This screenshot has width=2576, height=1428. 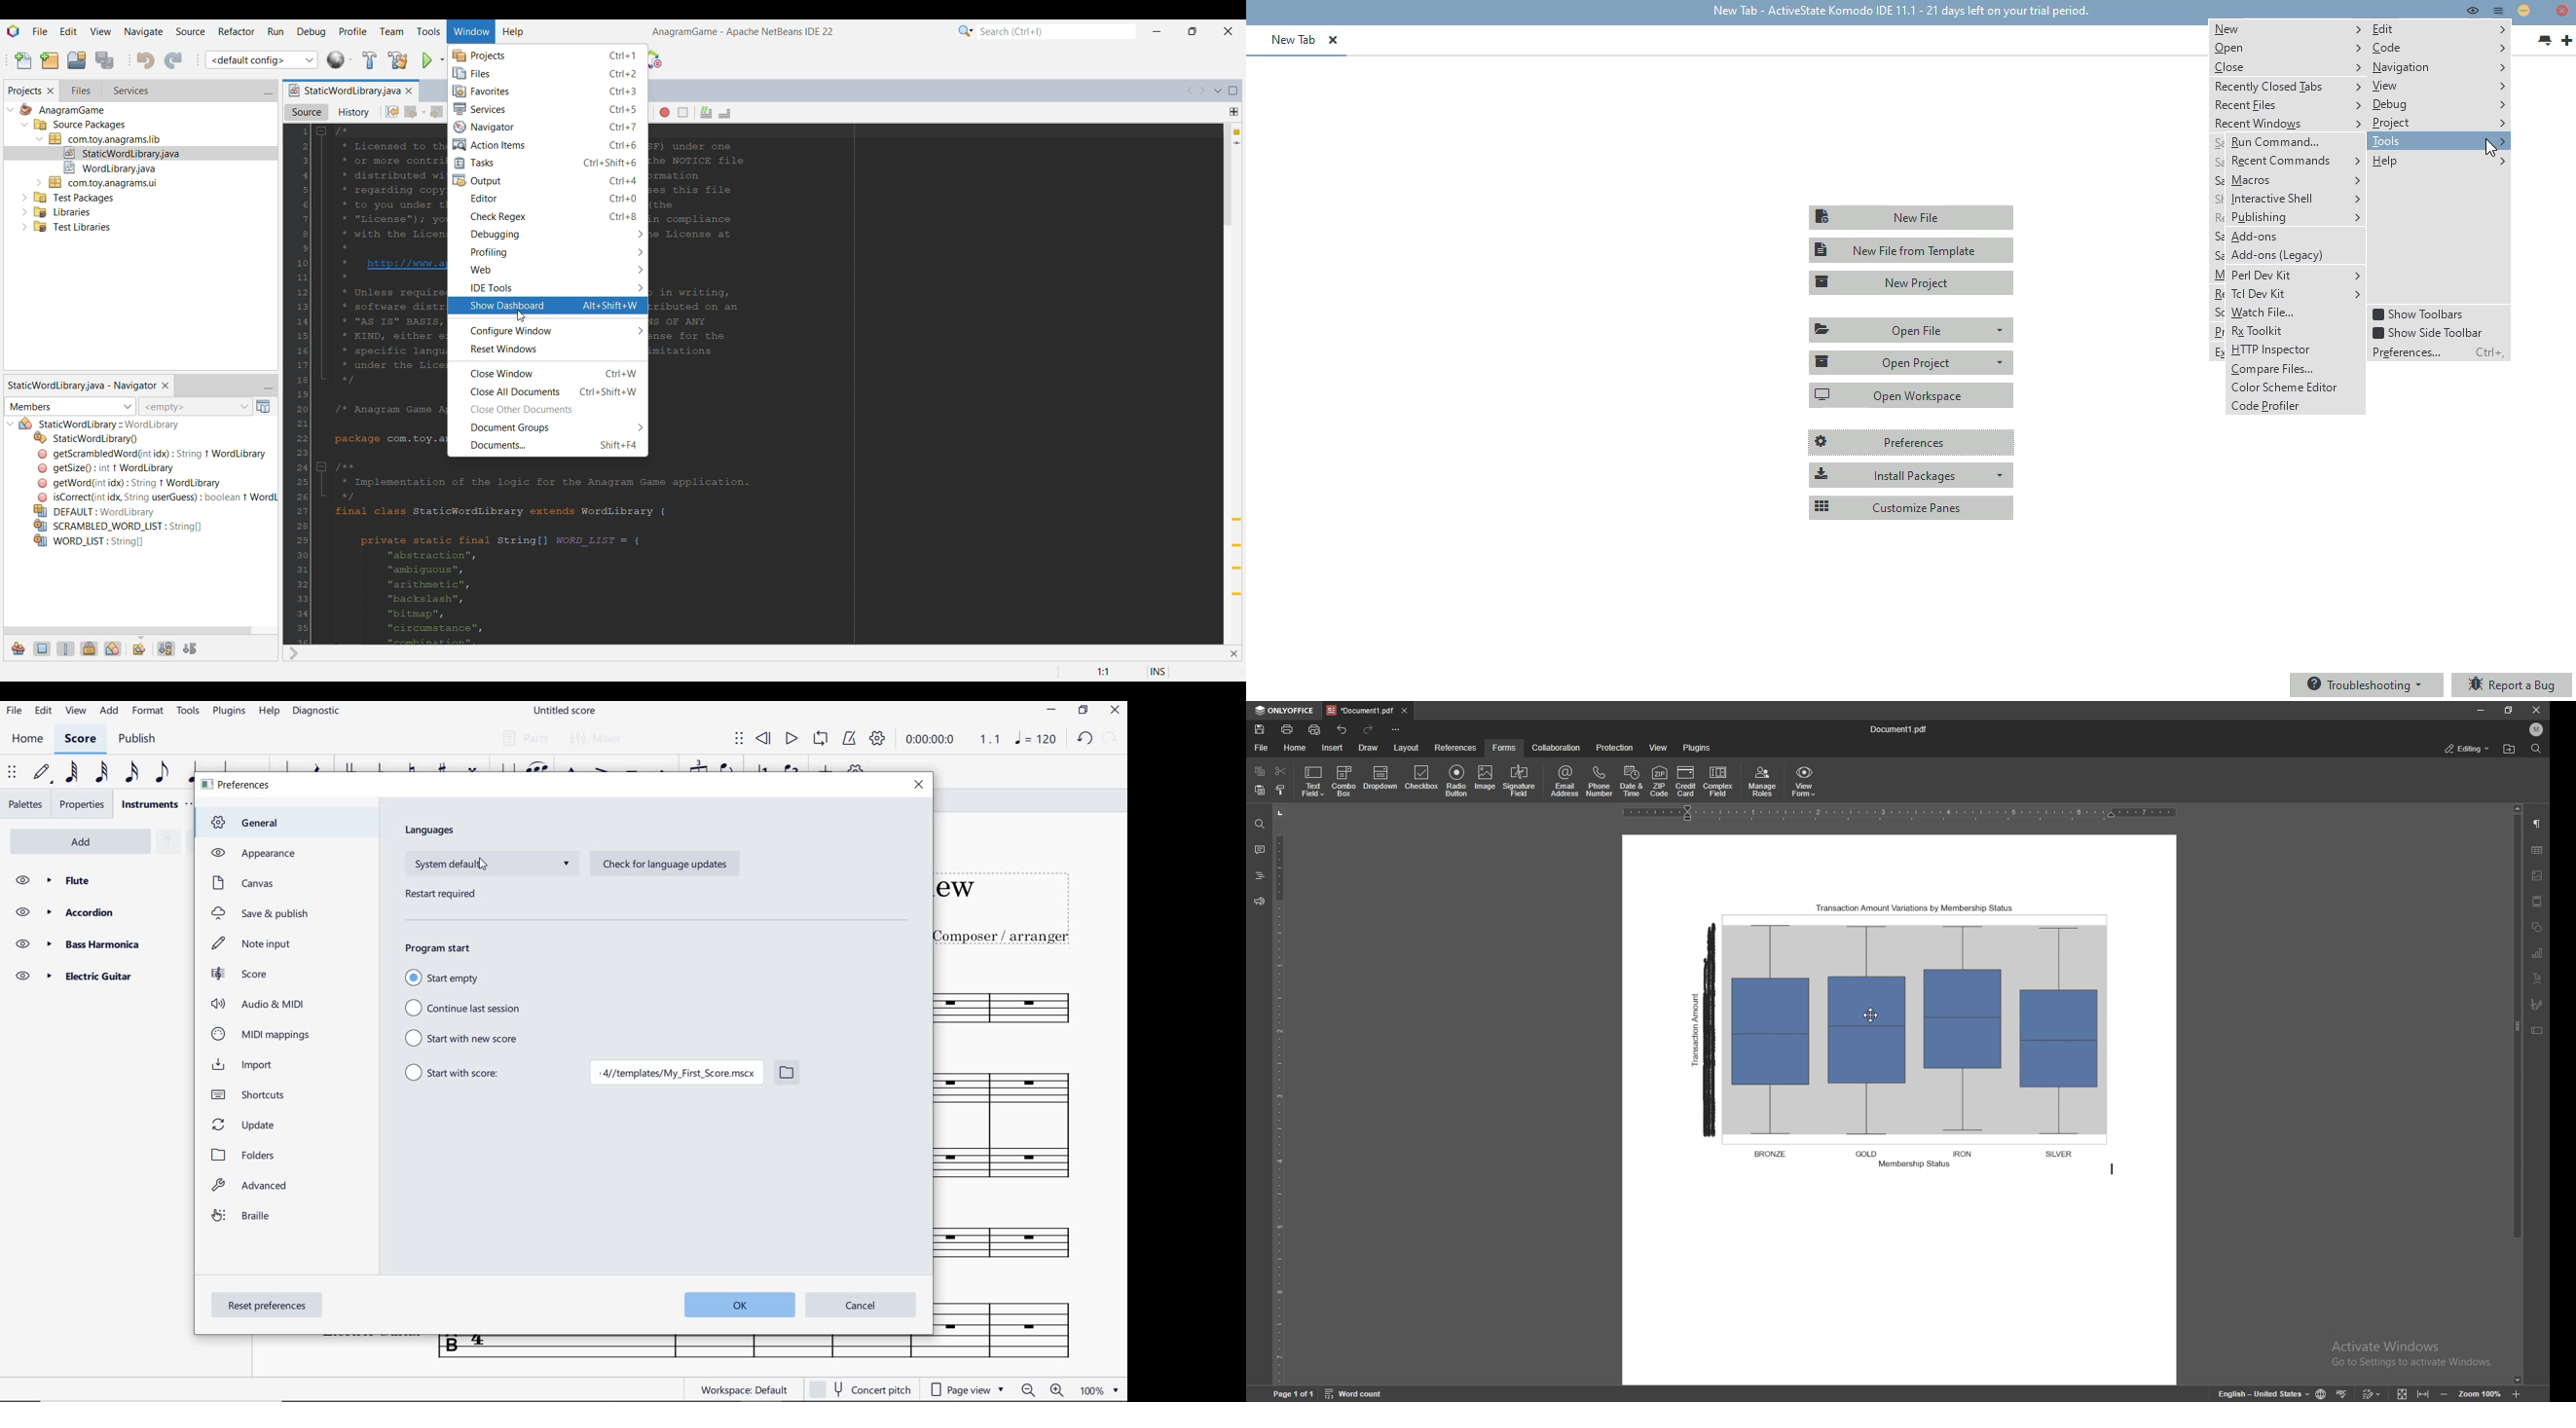 What do you see at coordinates (97, 913) in the screenshot?
I see `accordion` at bounding box center [97, 913].